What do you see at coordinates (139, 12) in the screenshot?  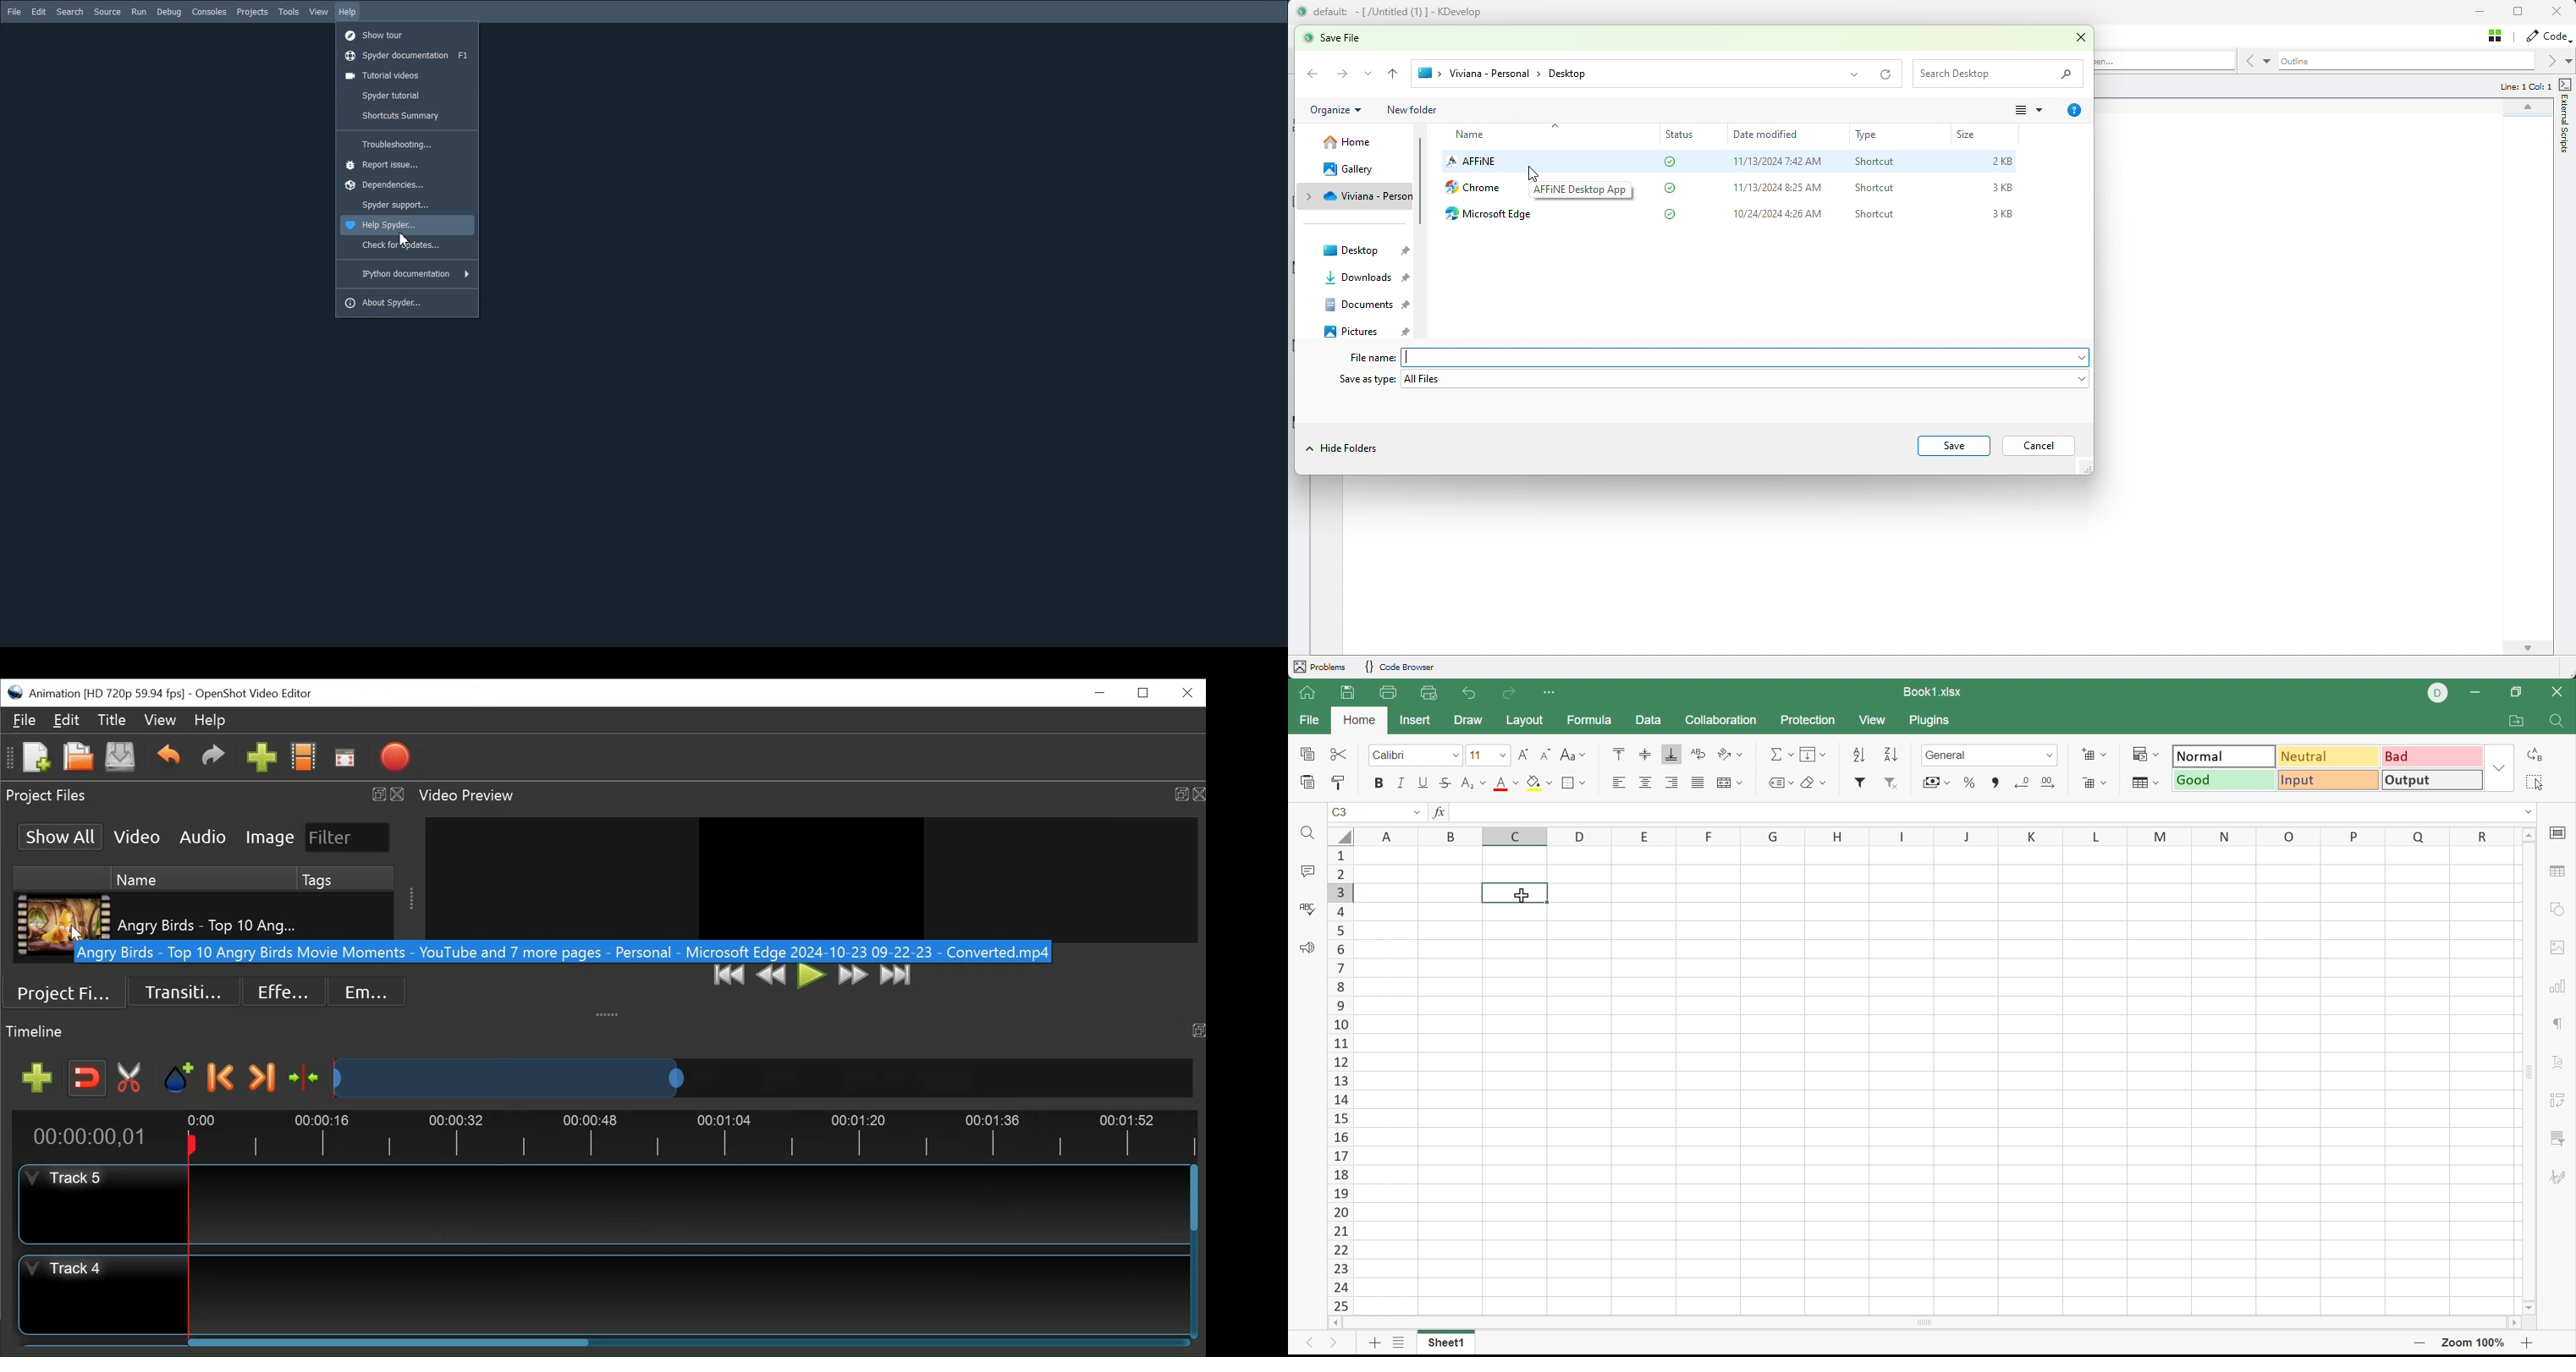 I see `Run` at bounding box center [139, 12].